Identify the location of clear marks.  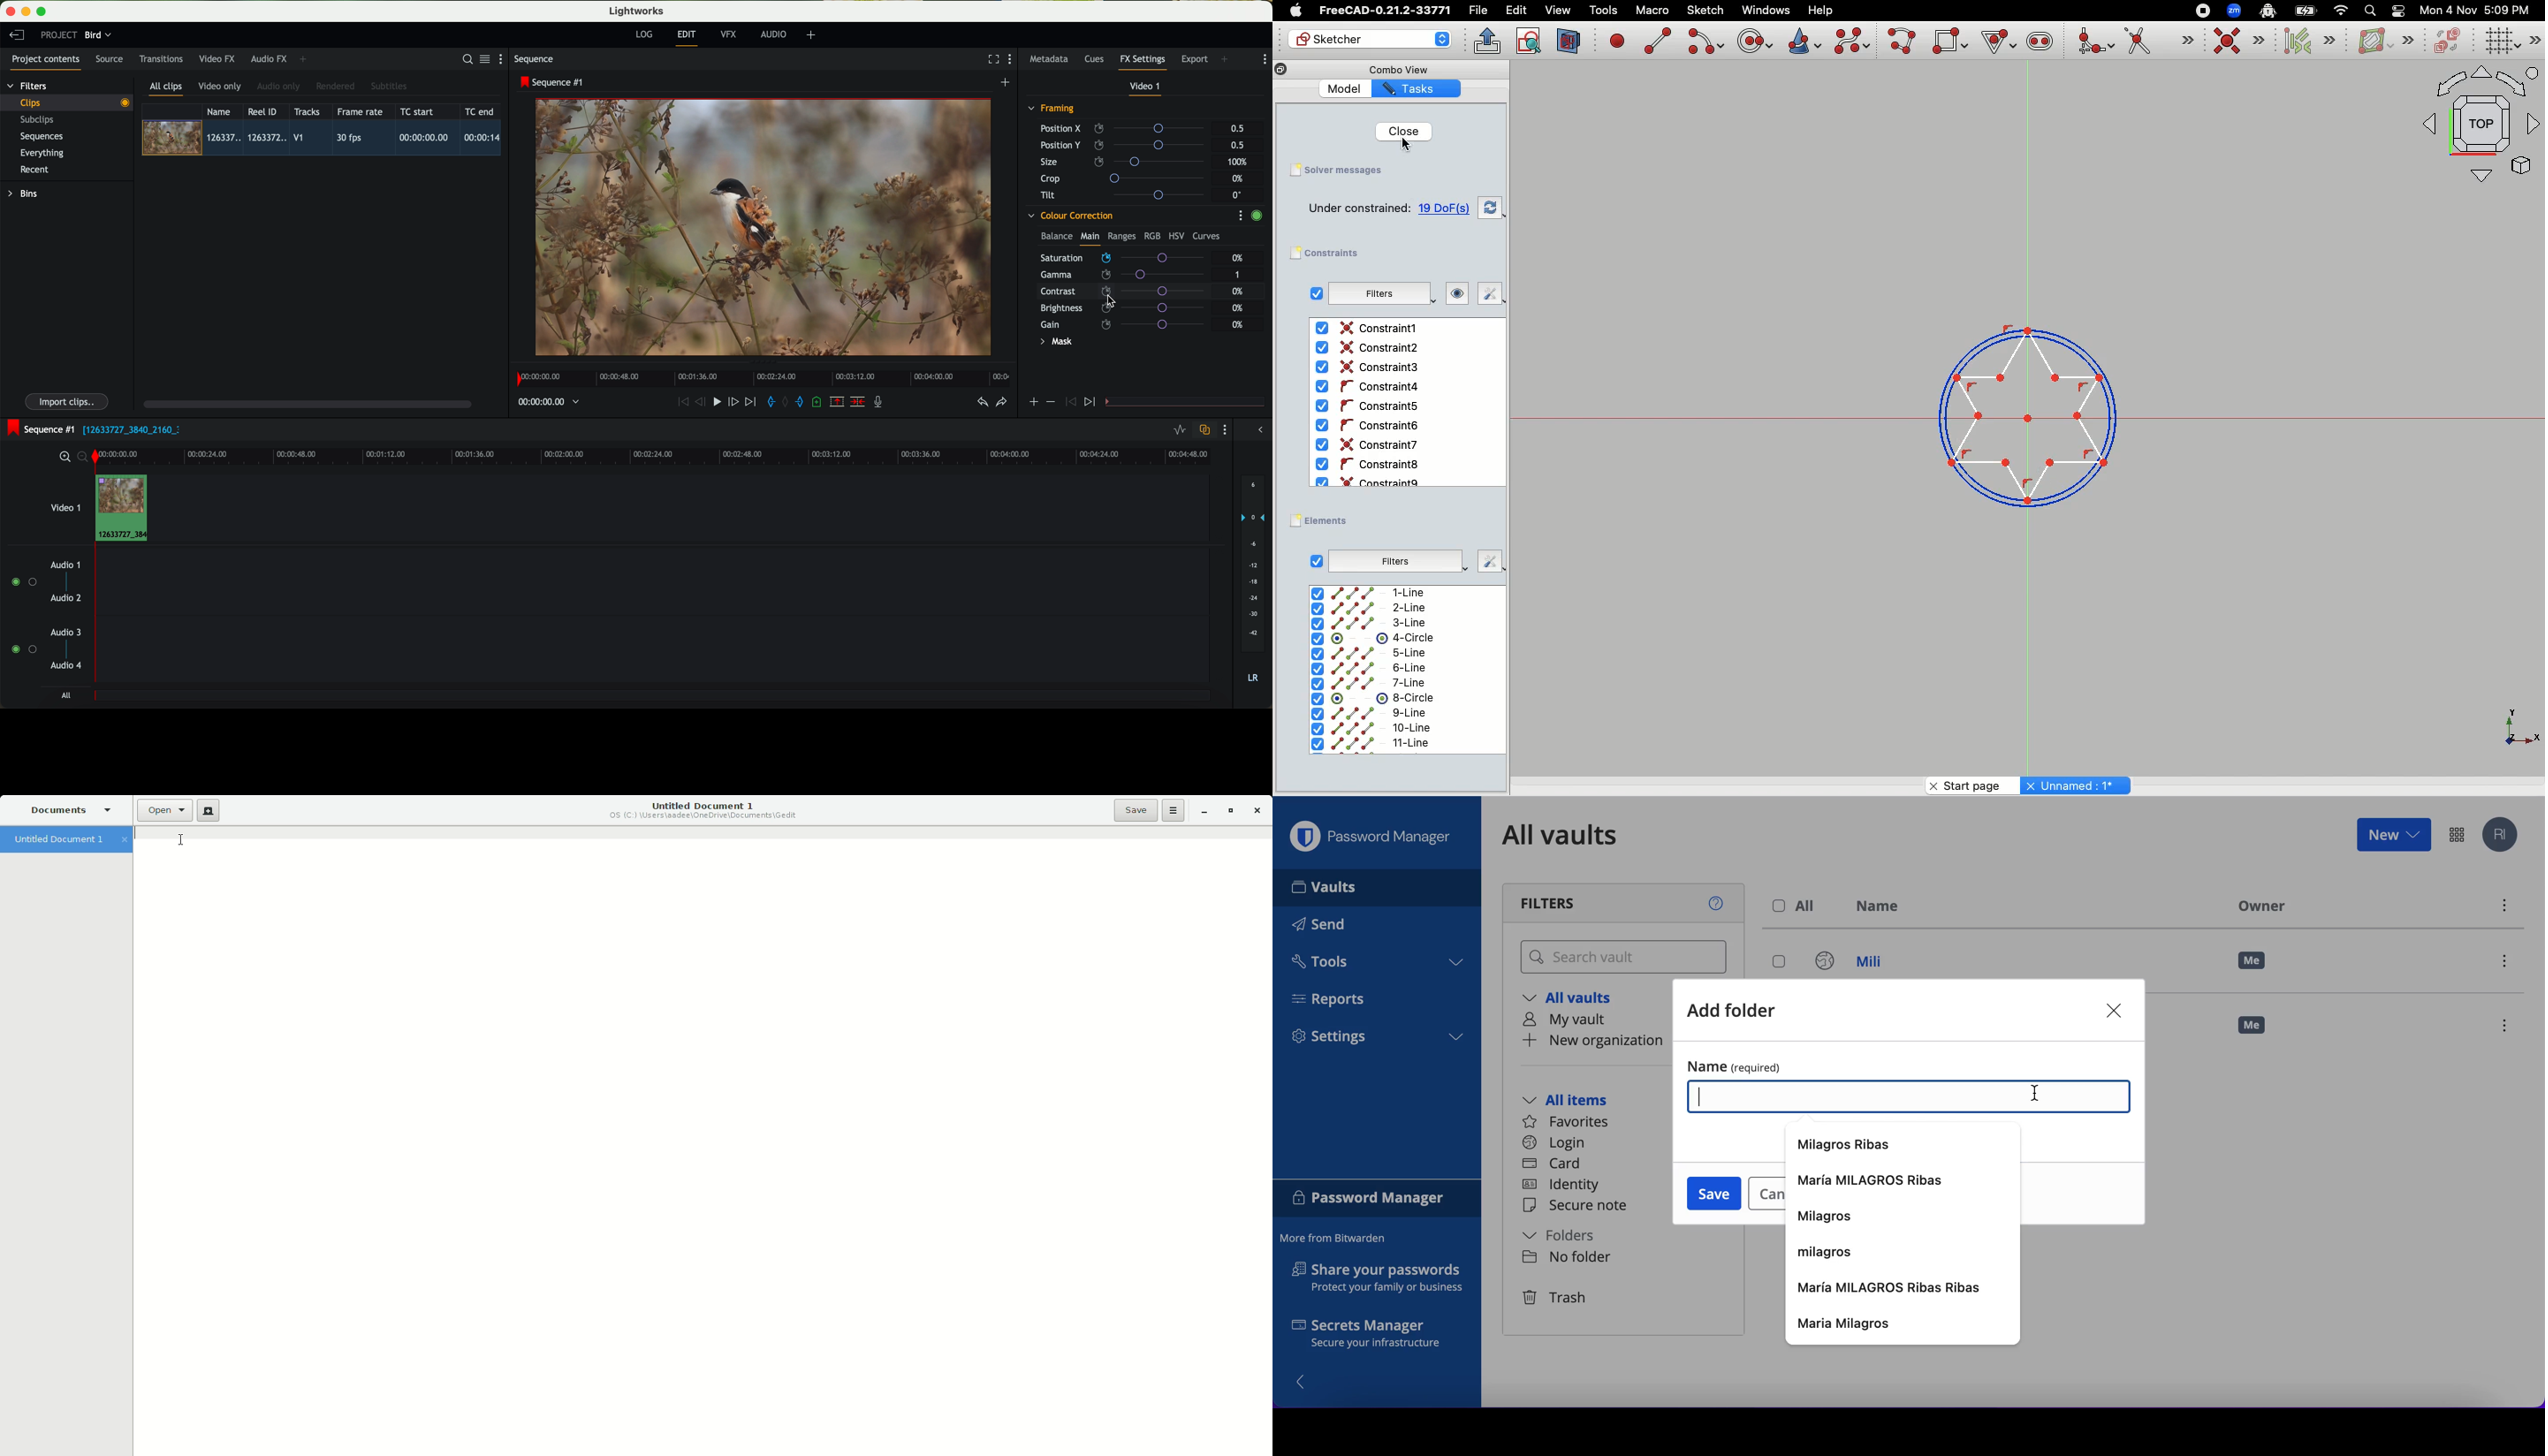
(786, 402).